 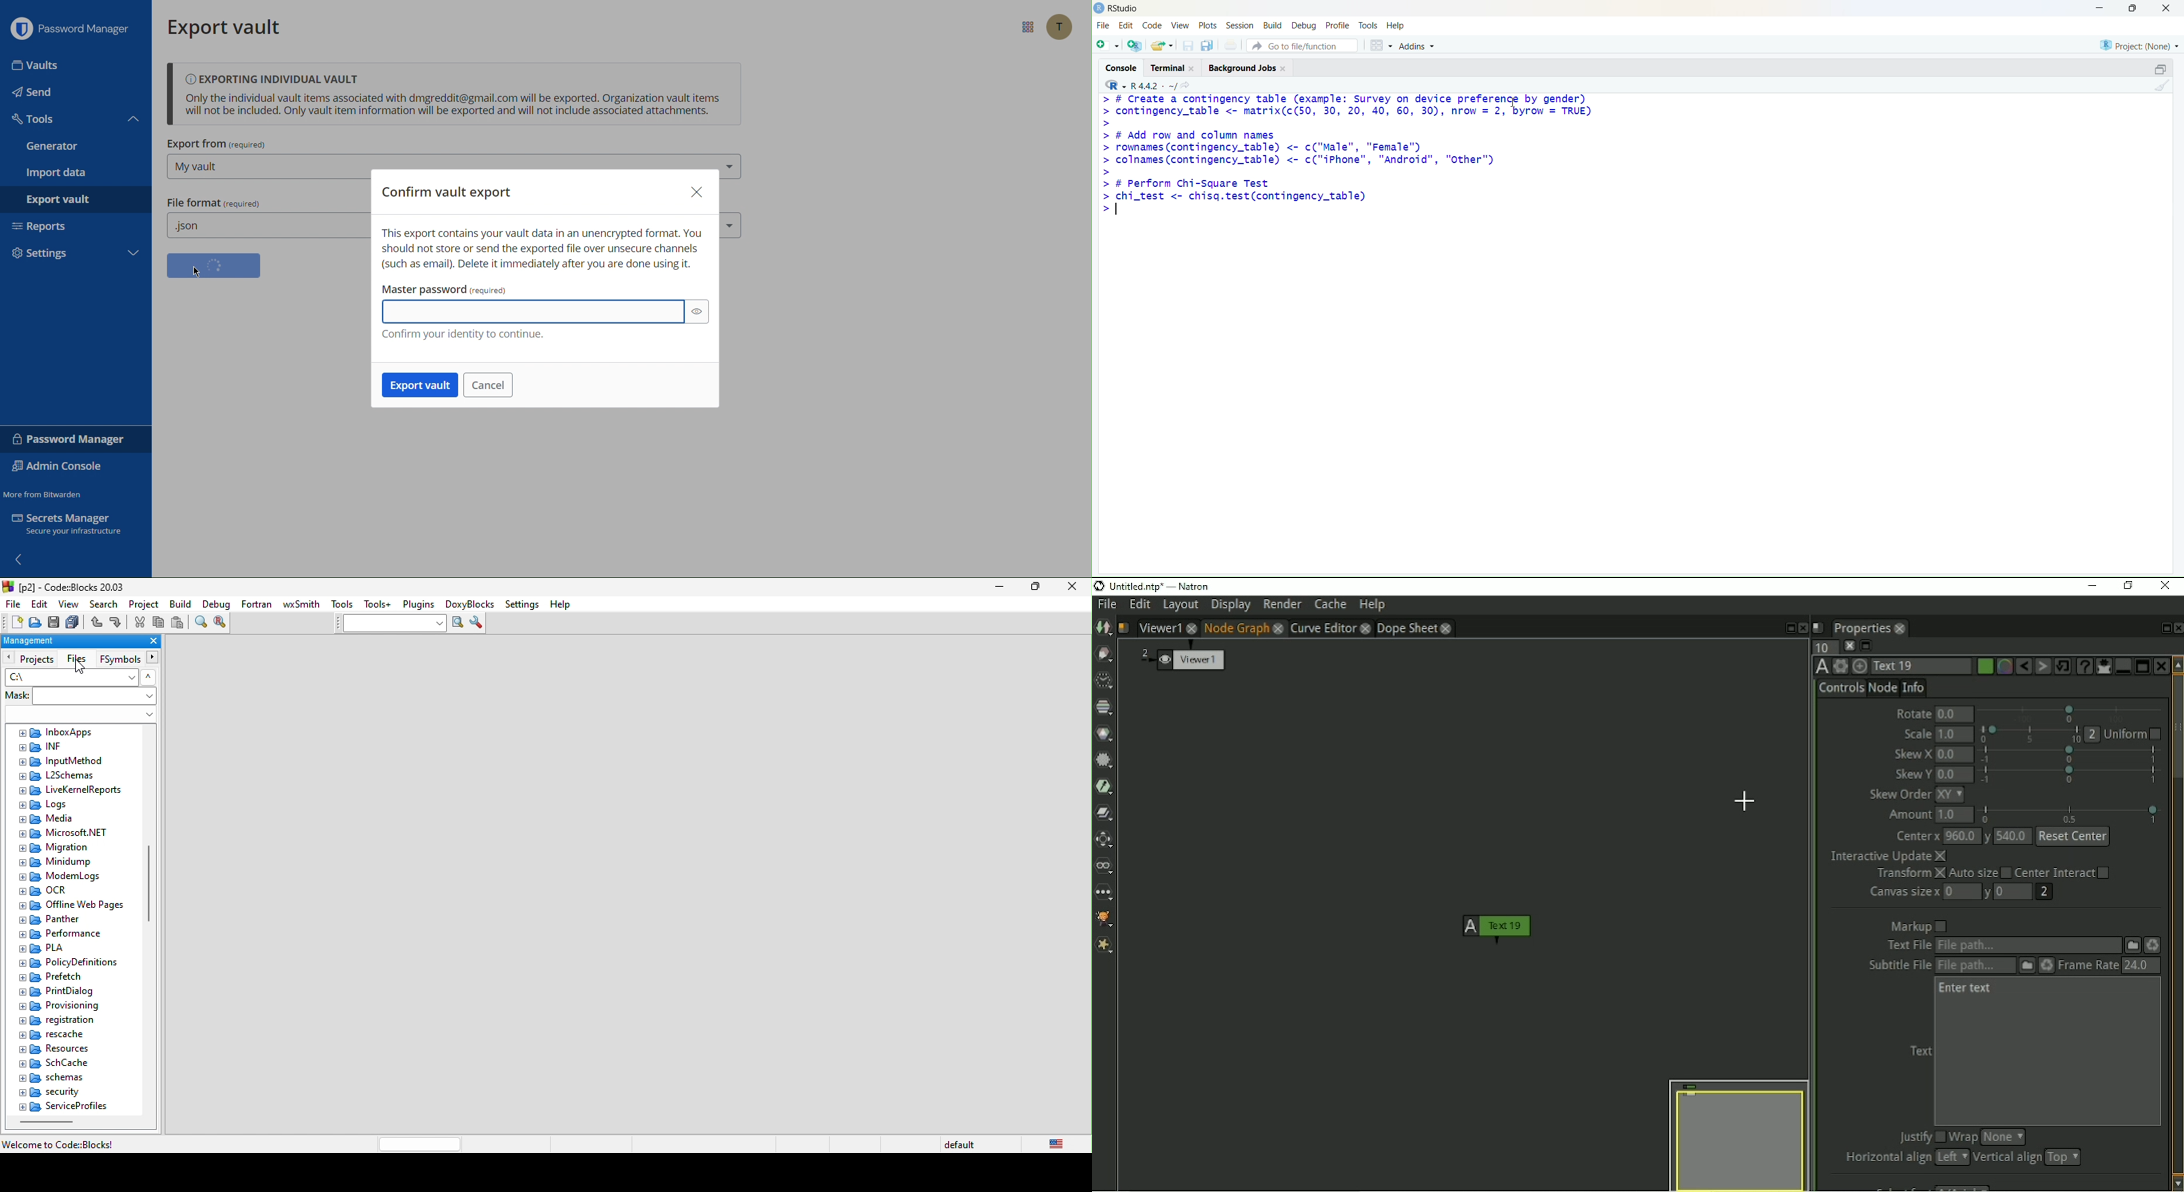 What do you see at coordinates (1240, 26) in the screenshot?
I see `Session` at bounding box center [1240, 26].